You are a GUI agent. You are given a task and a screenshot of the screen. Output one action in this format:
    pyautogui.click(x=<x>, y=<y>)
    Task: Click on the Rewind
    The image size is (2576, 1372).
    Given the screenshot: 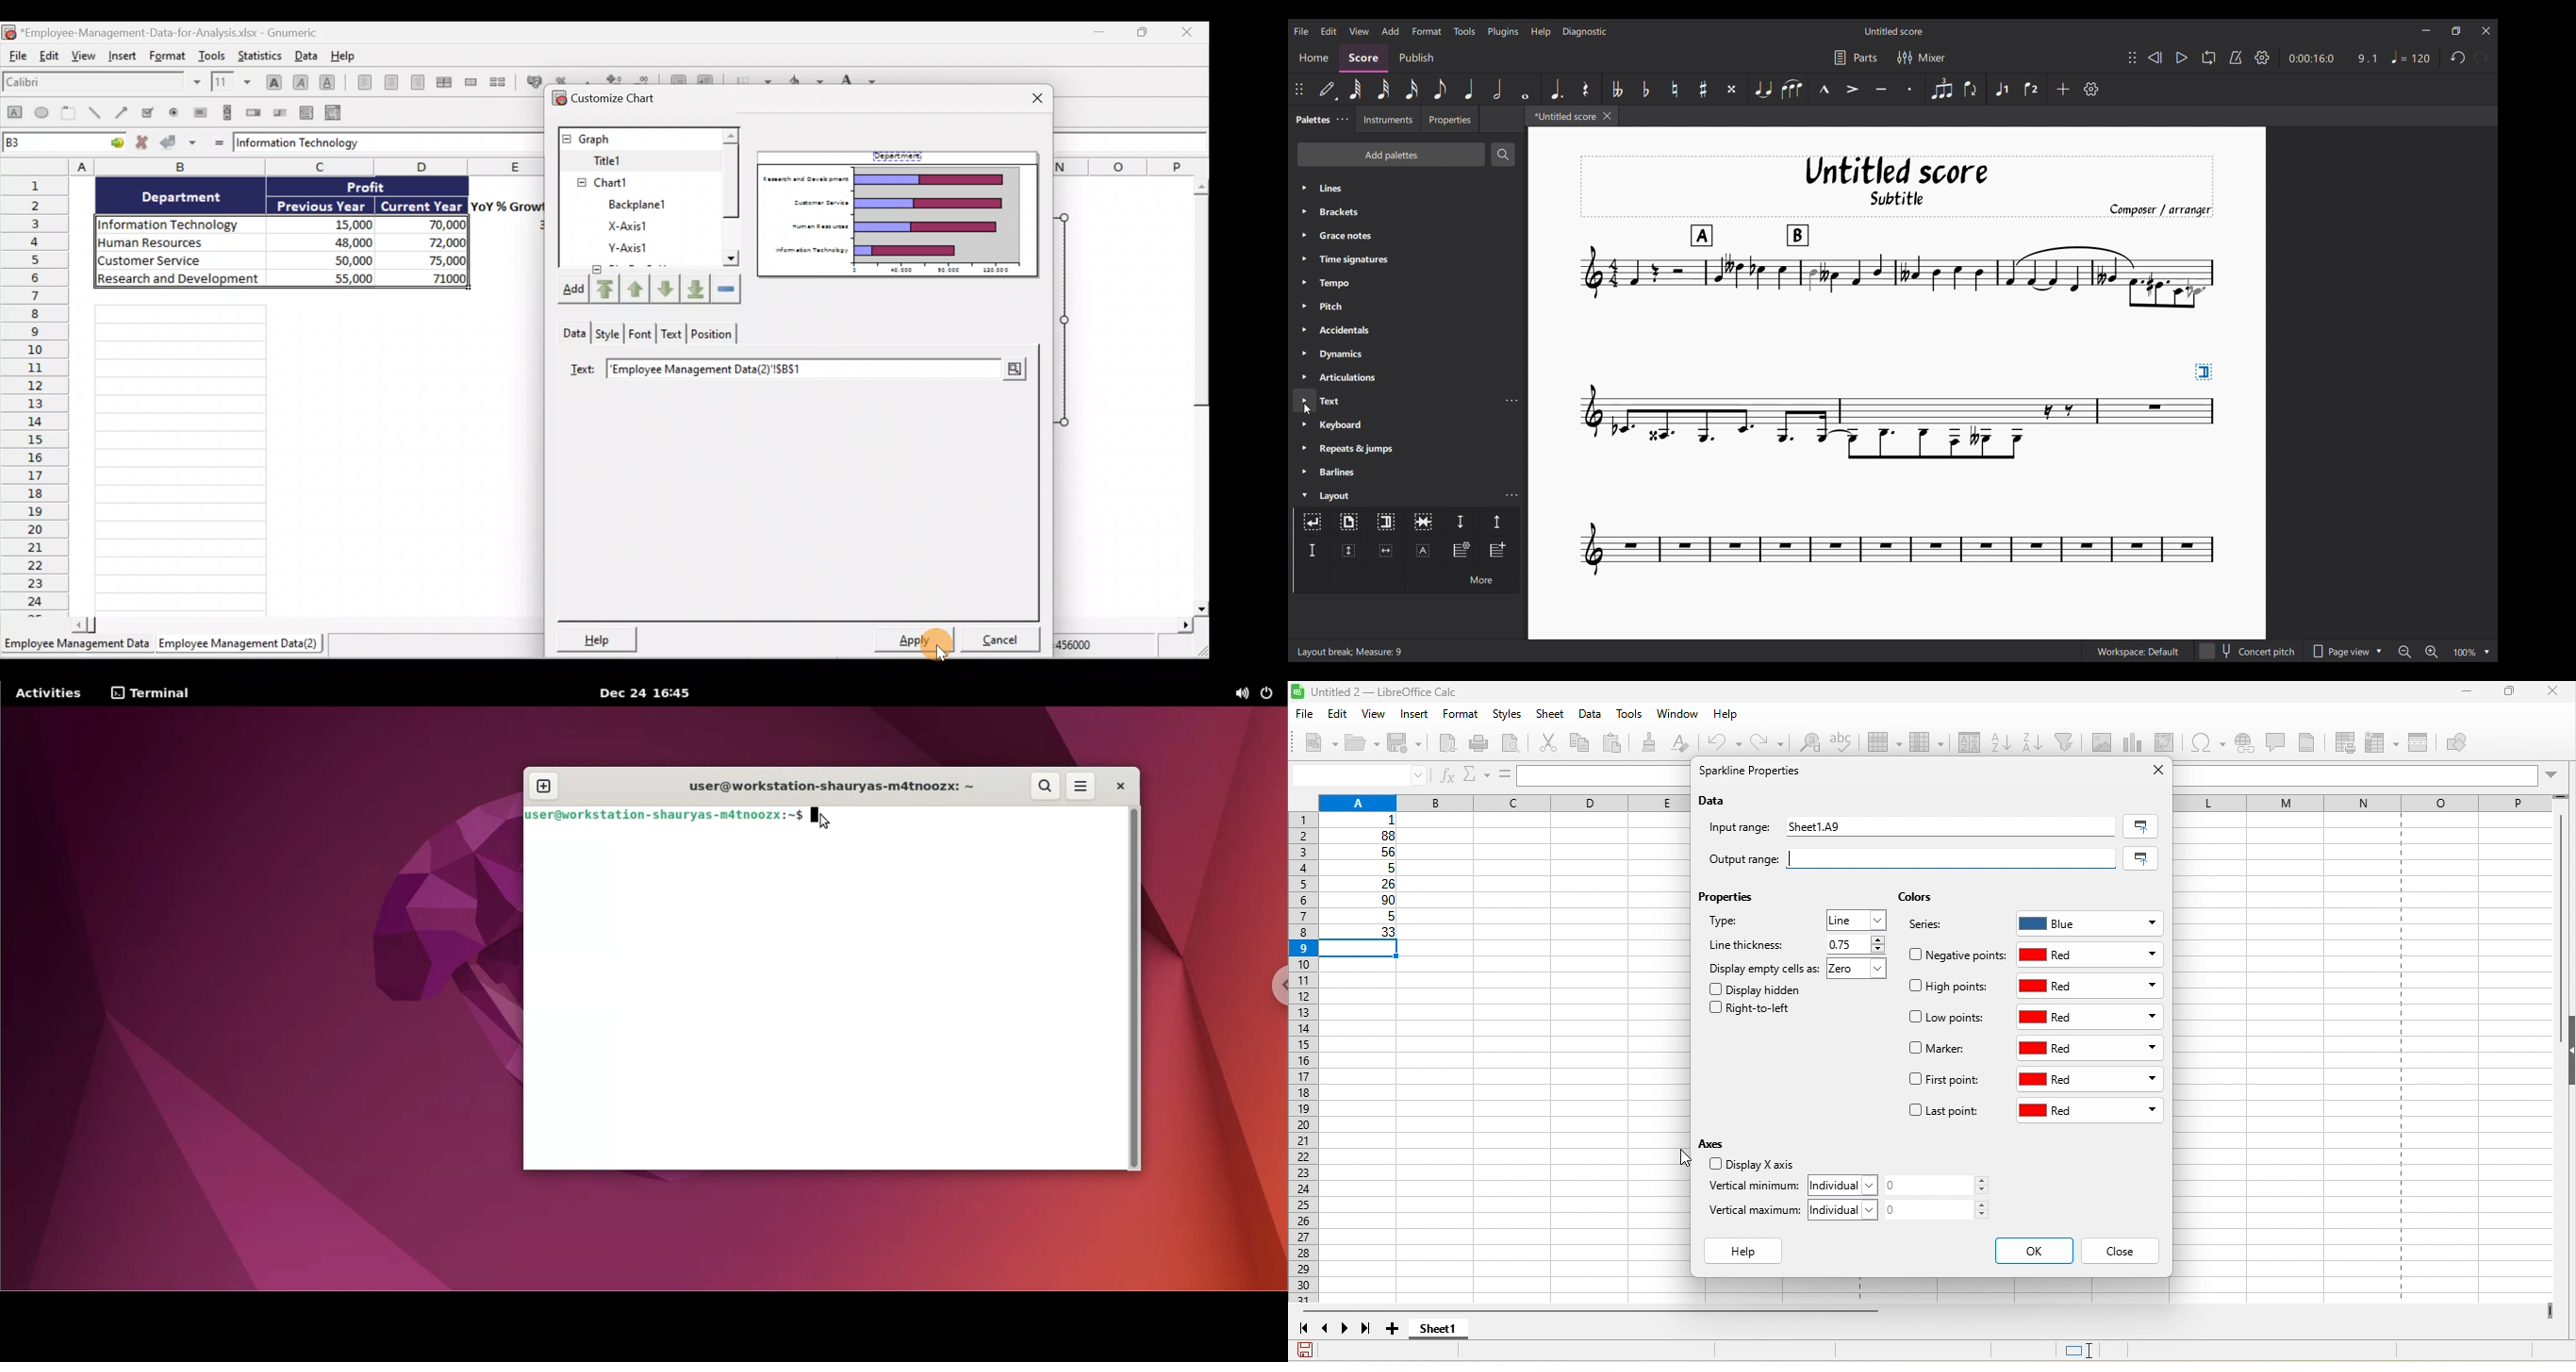 What is the action you would take?
    pyautogui.click(x=2155, y=57)
    